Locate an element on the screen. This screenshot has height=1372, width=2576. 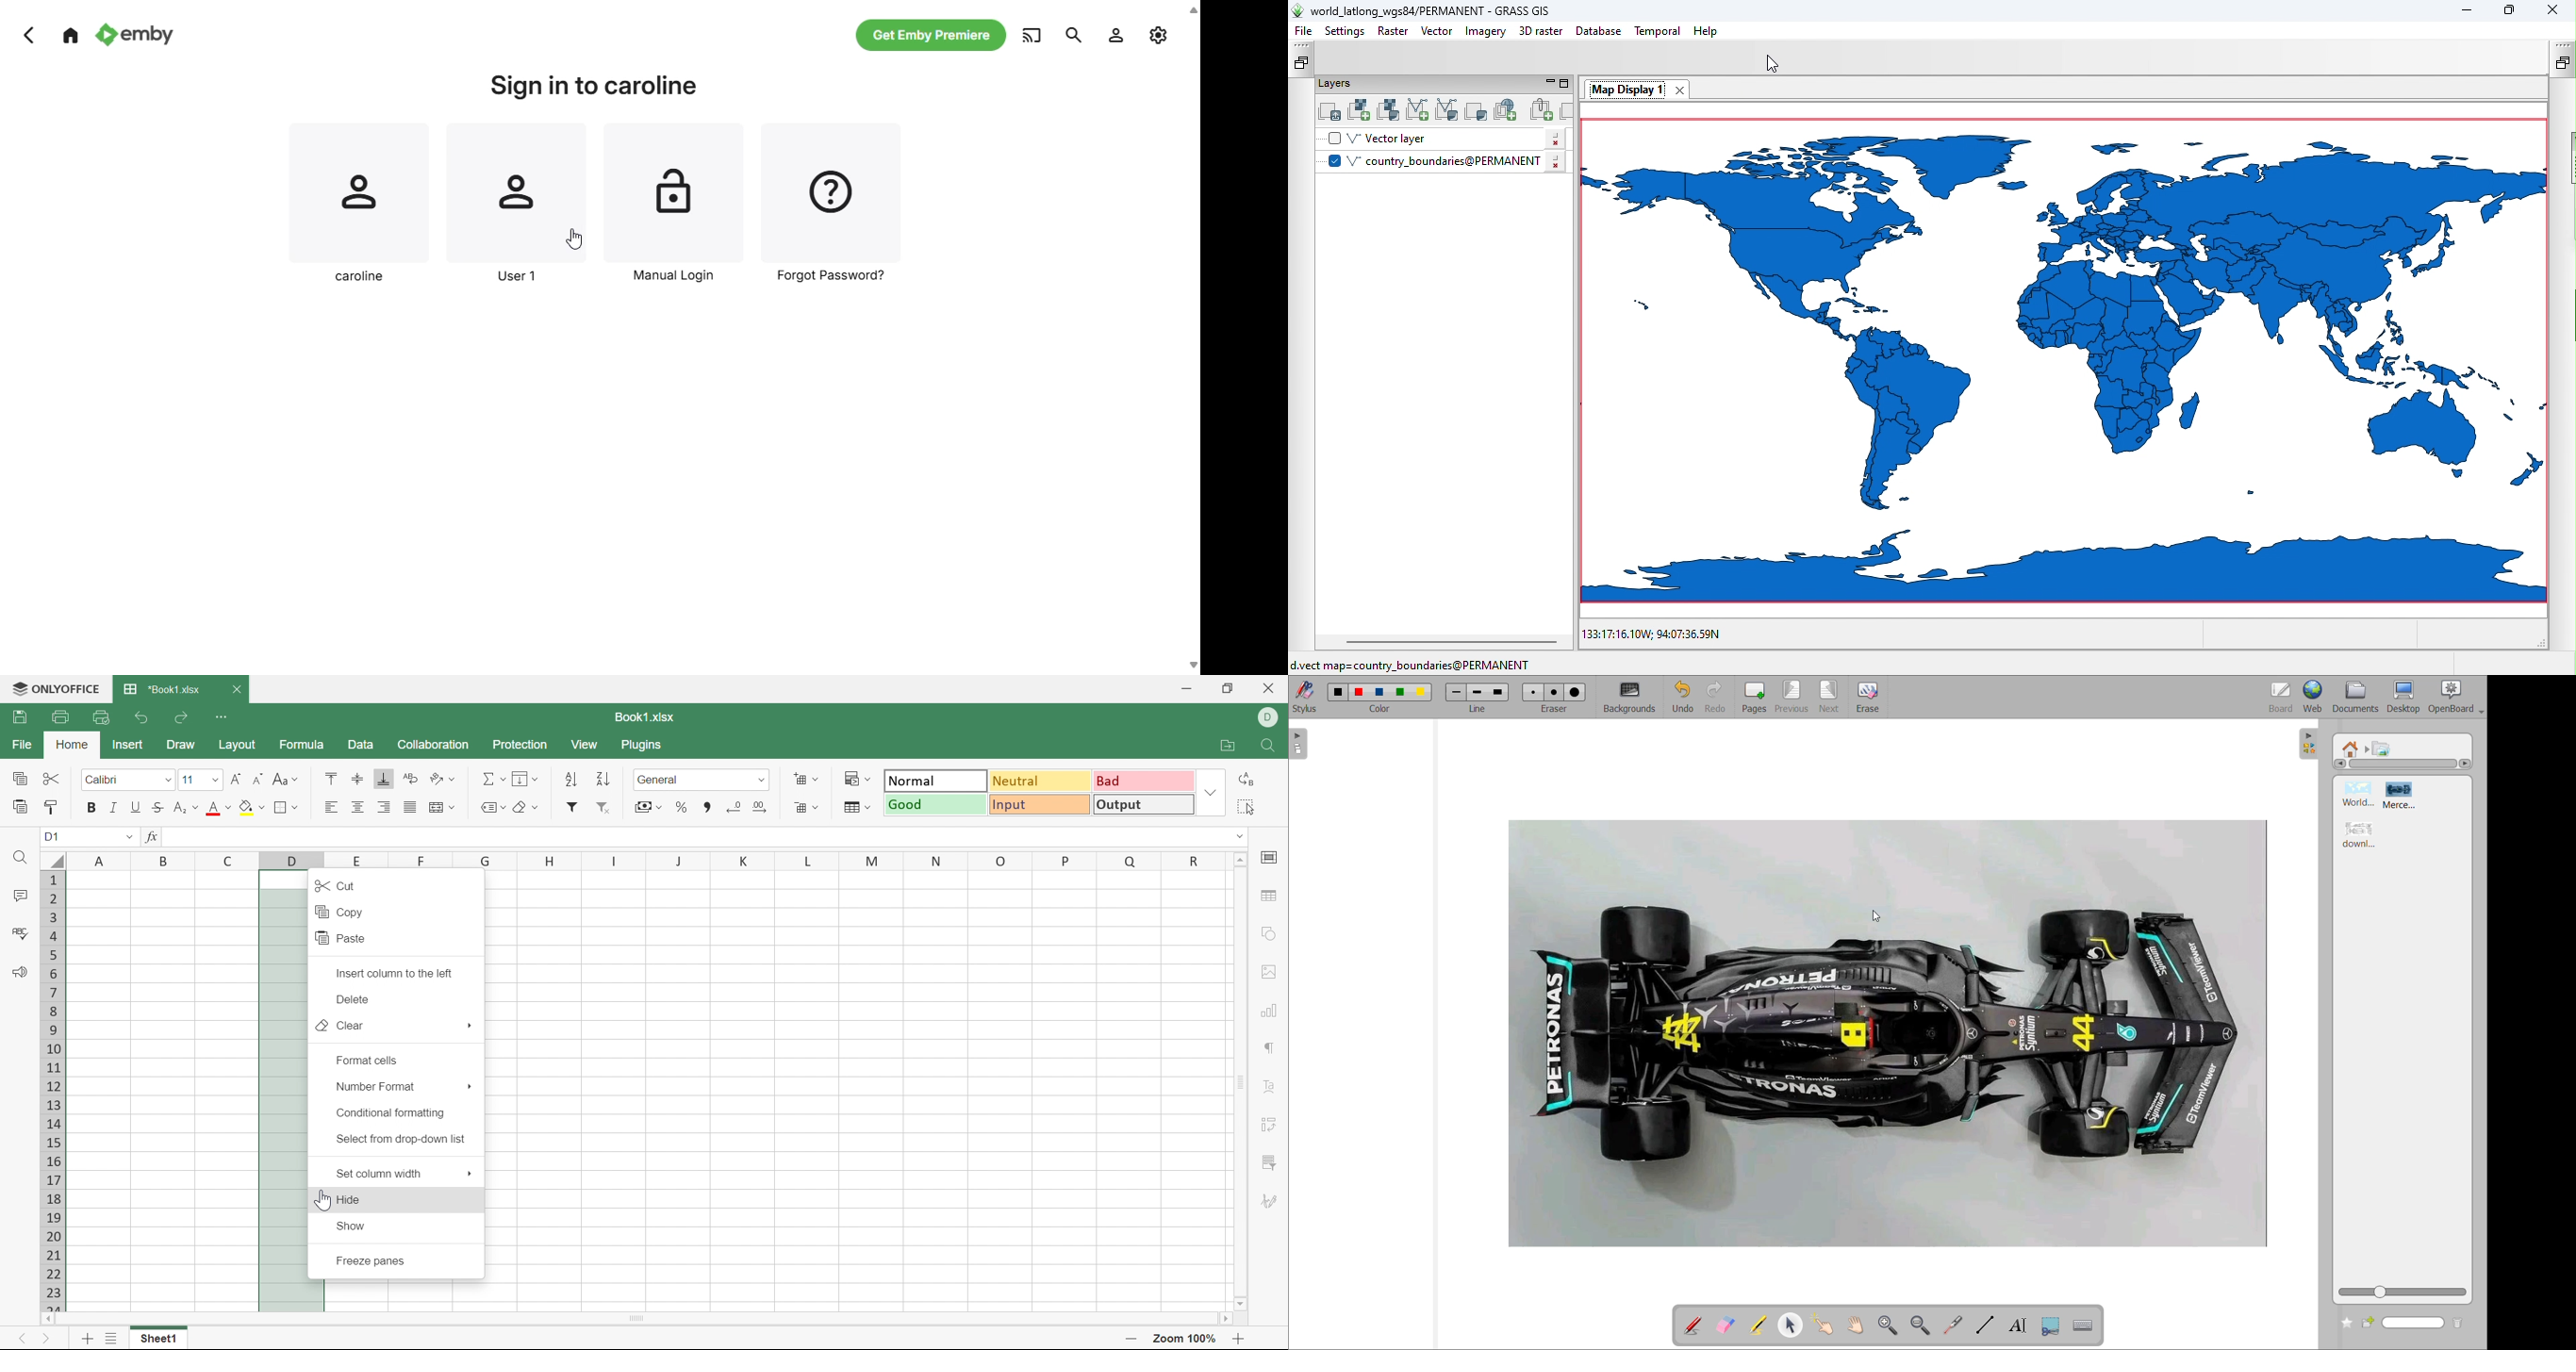
More is located at coordinates (470, 1027).